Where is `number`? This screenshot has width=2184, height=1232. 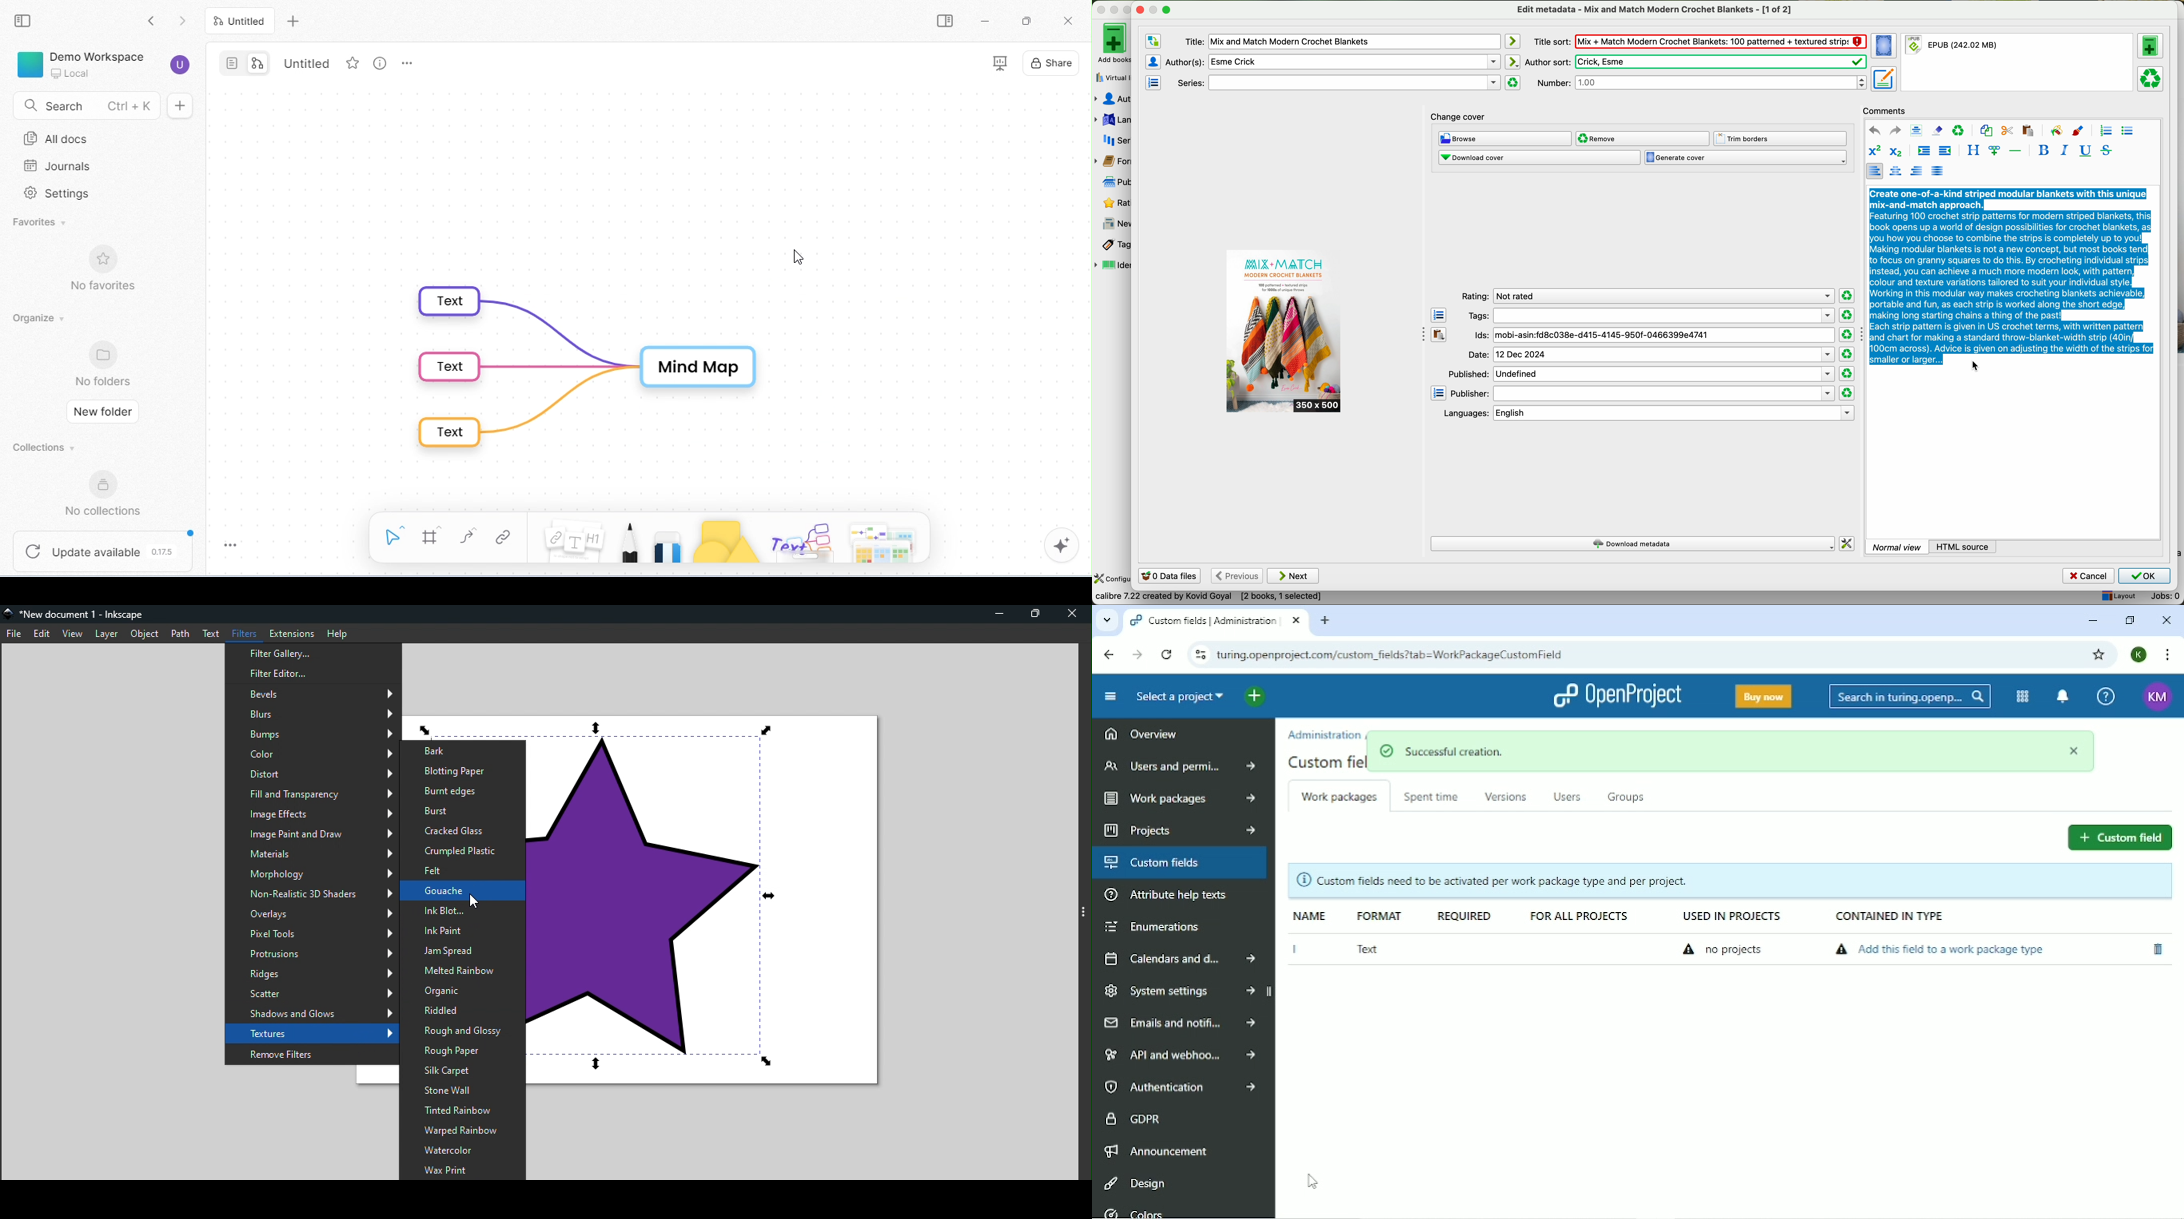 number is located at coordinates (1701, 82).